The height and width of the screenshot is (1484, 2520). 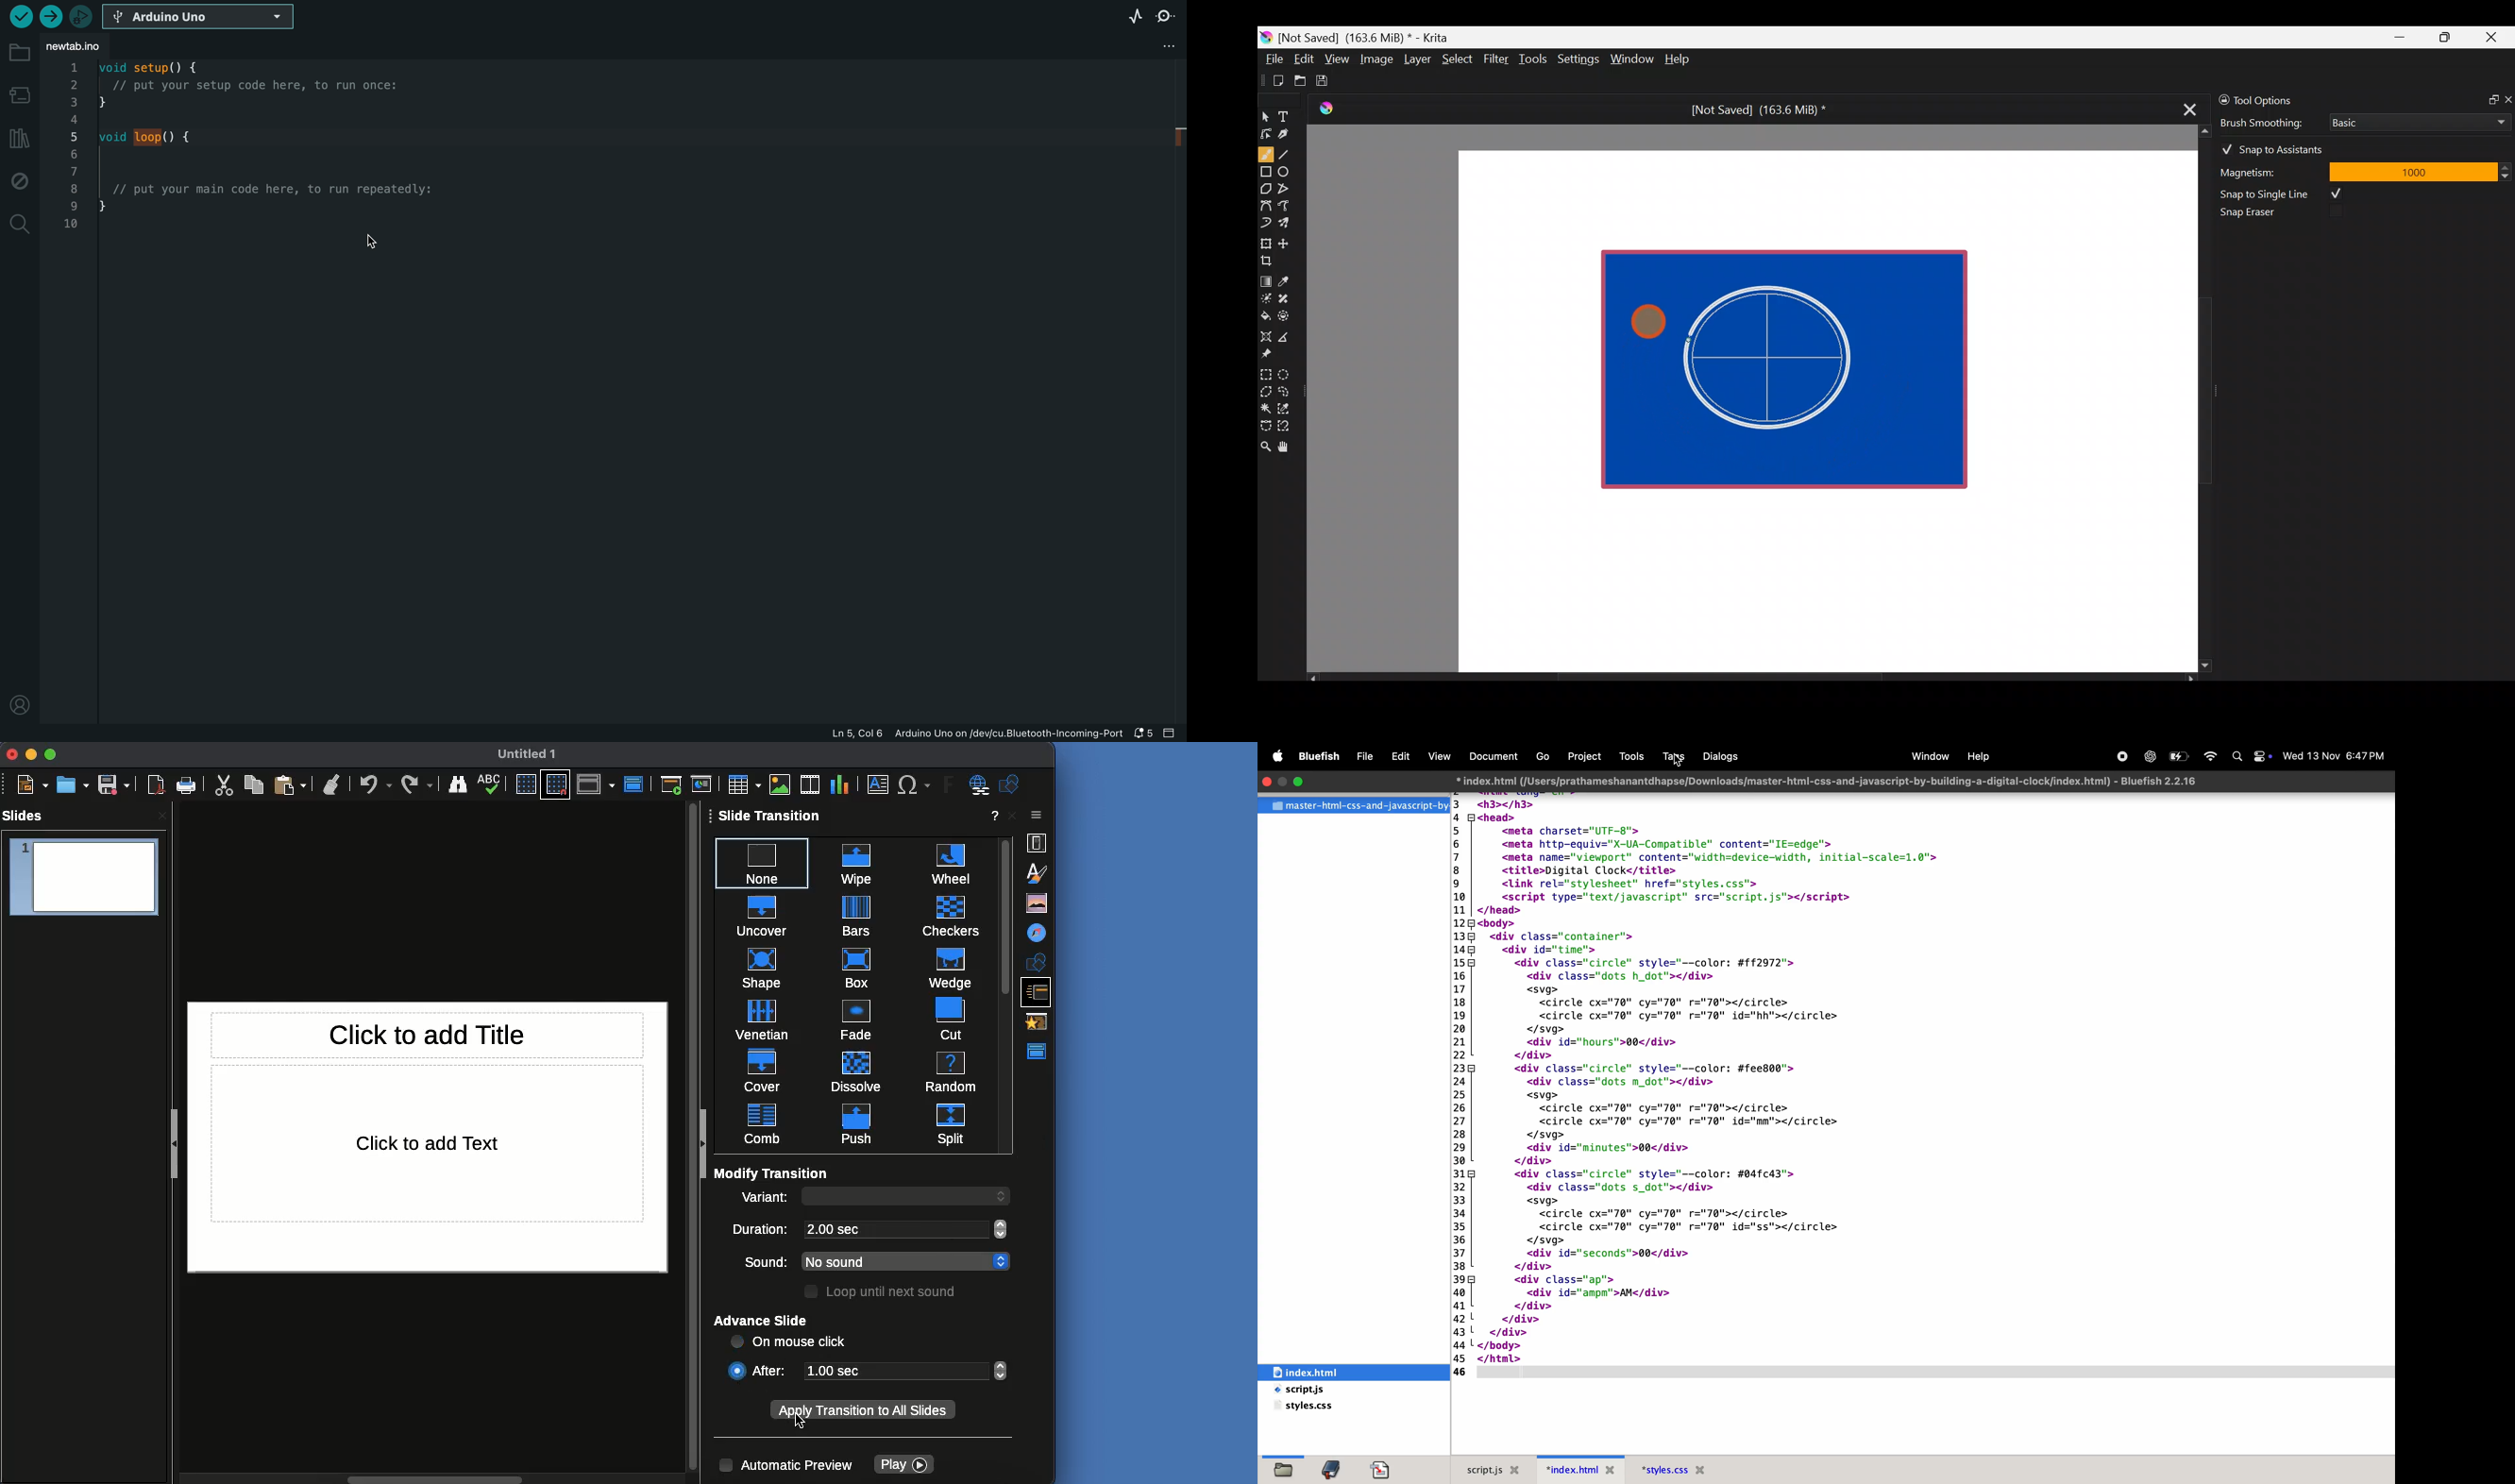 What do you see at coordinates (1649, 319) in the screenshot?
I see `Cursor` at bounding box center [1649, 319].